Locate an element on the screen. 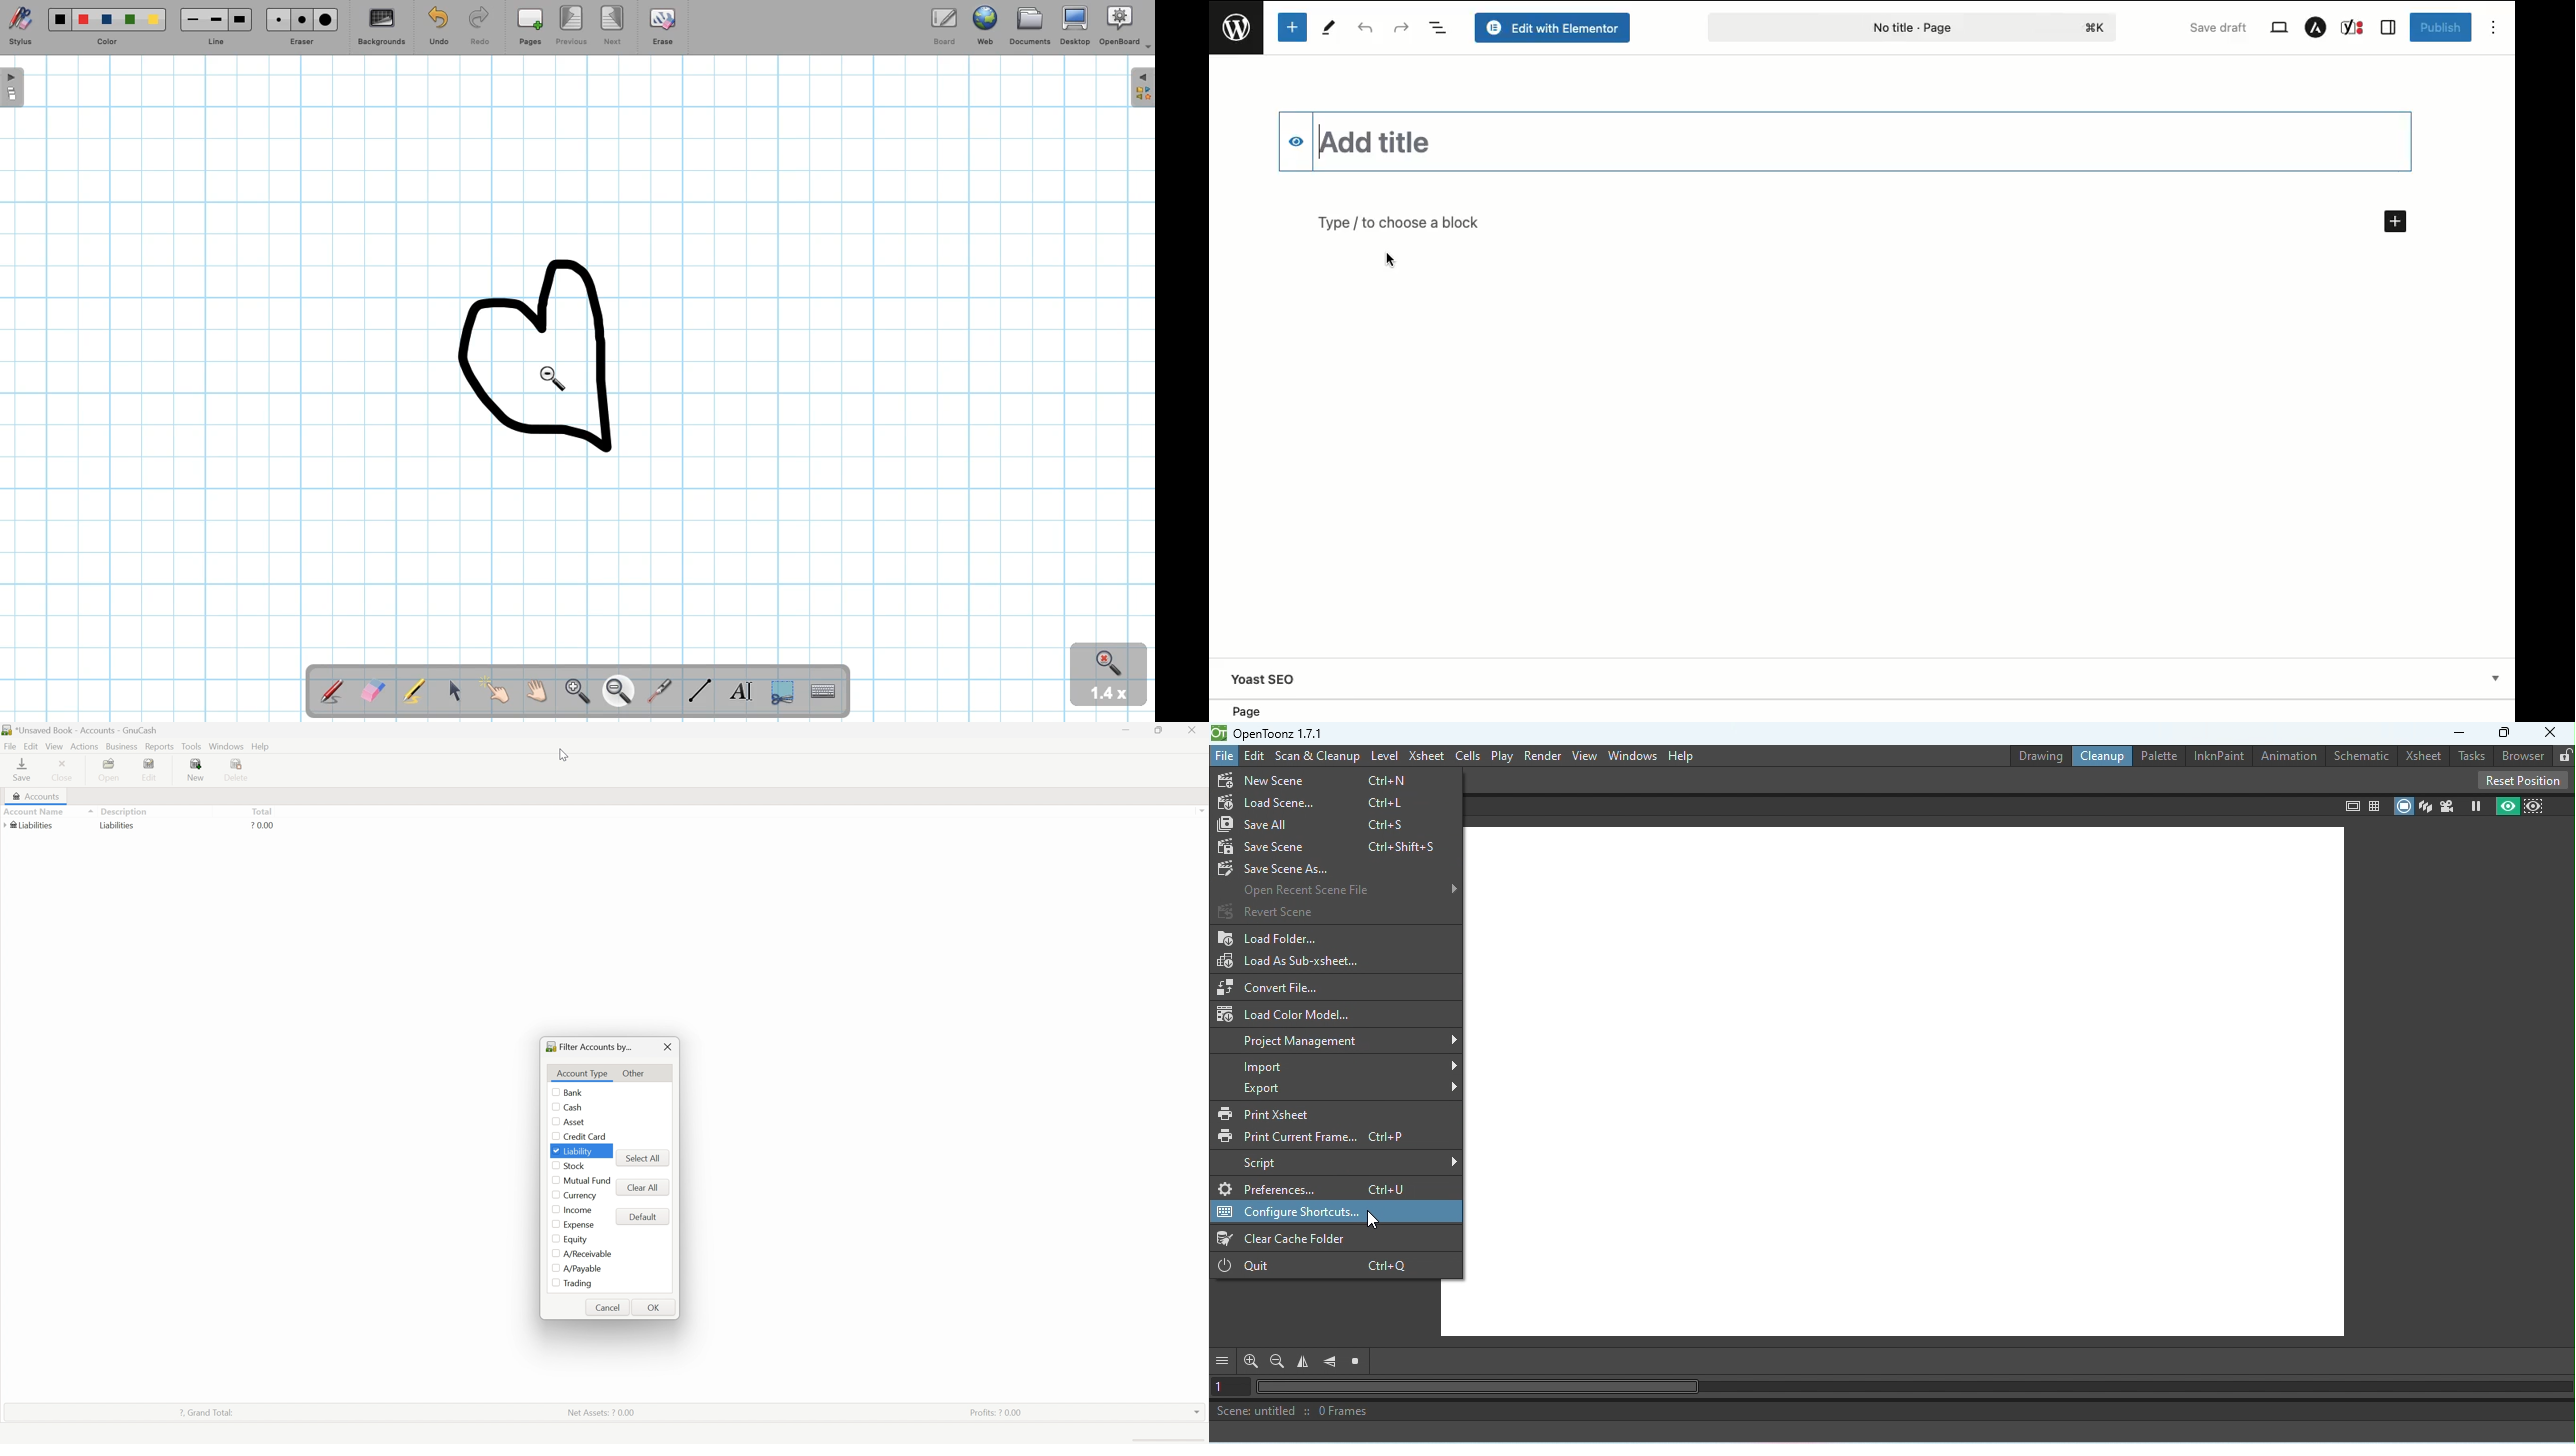 Image resolution: width=2576 pixels, height=1456 pixels. Add title is located at coordinates (1402, 142).